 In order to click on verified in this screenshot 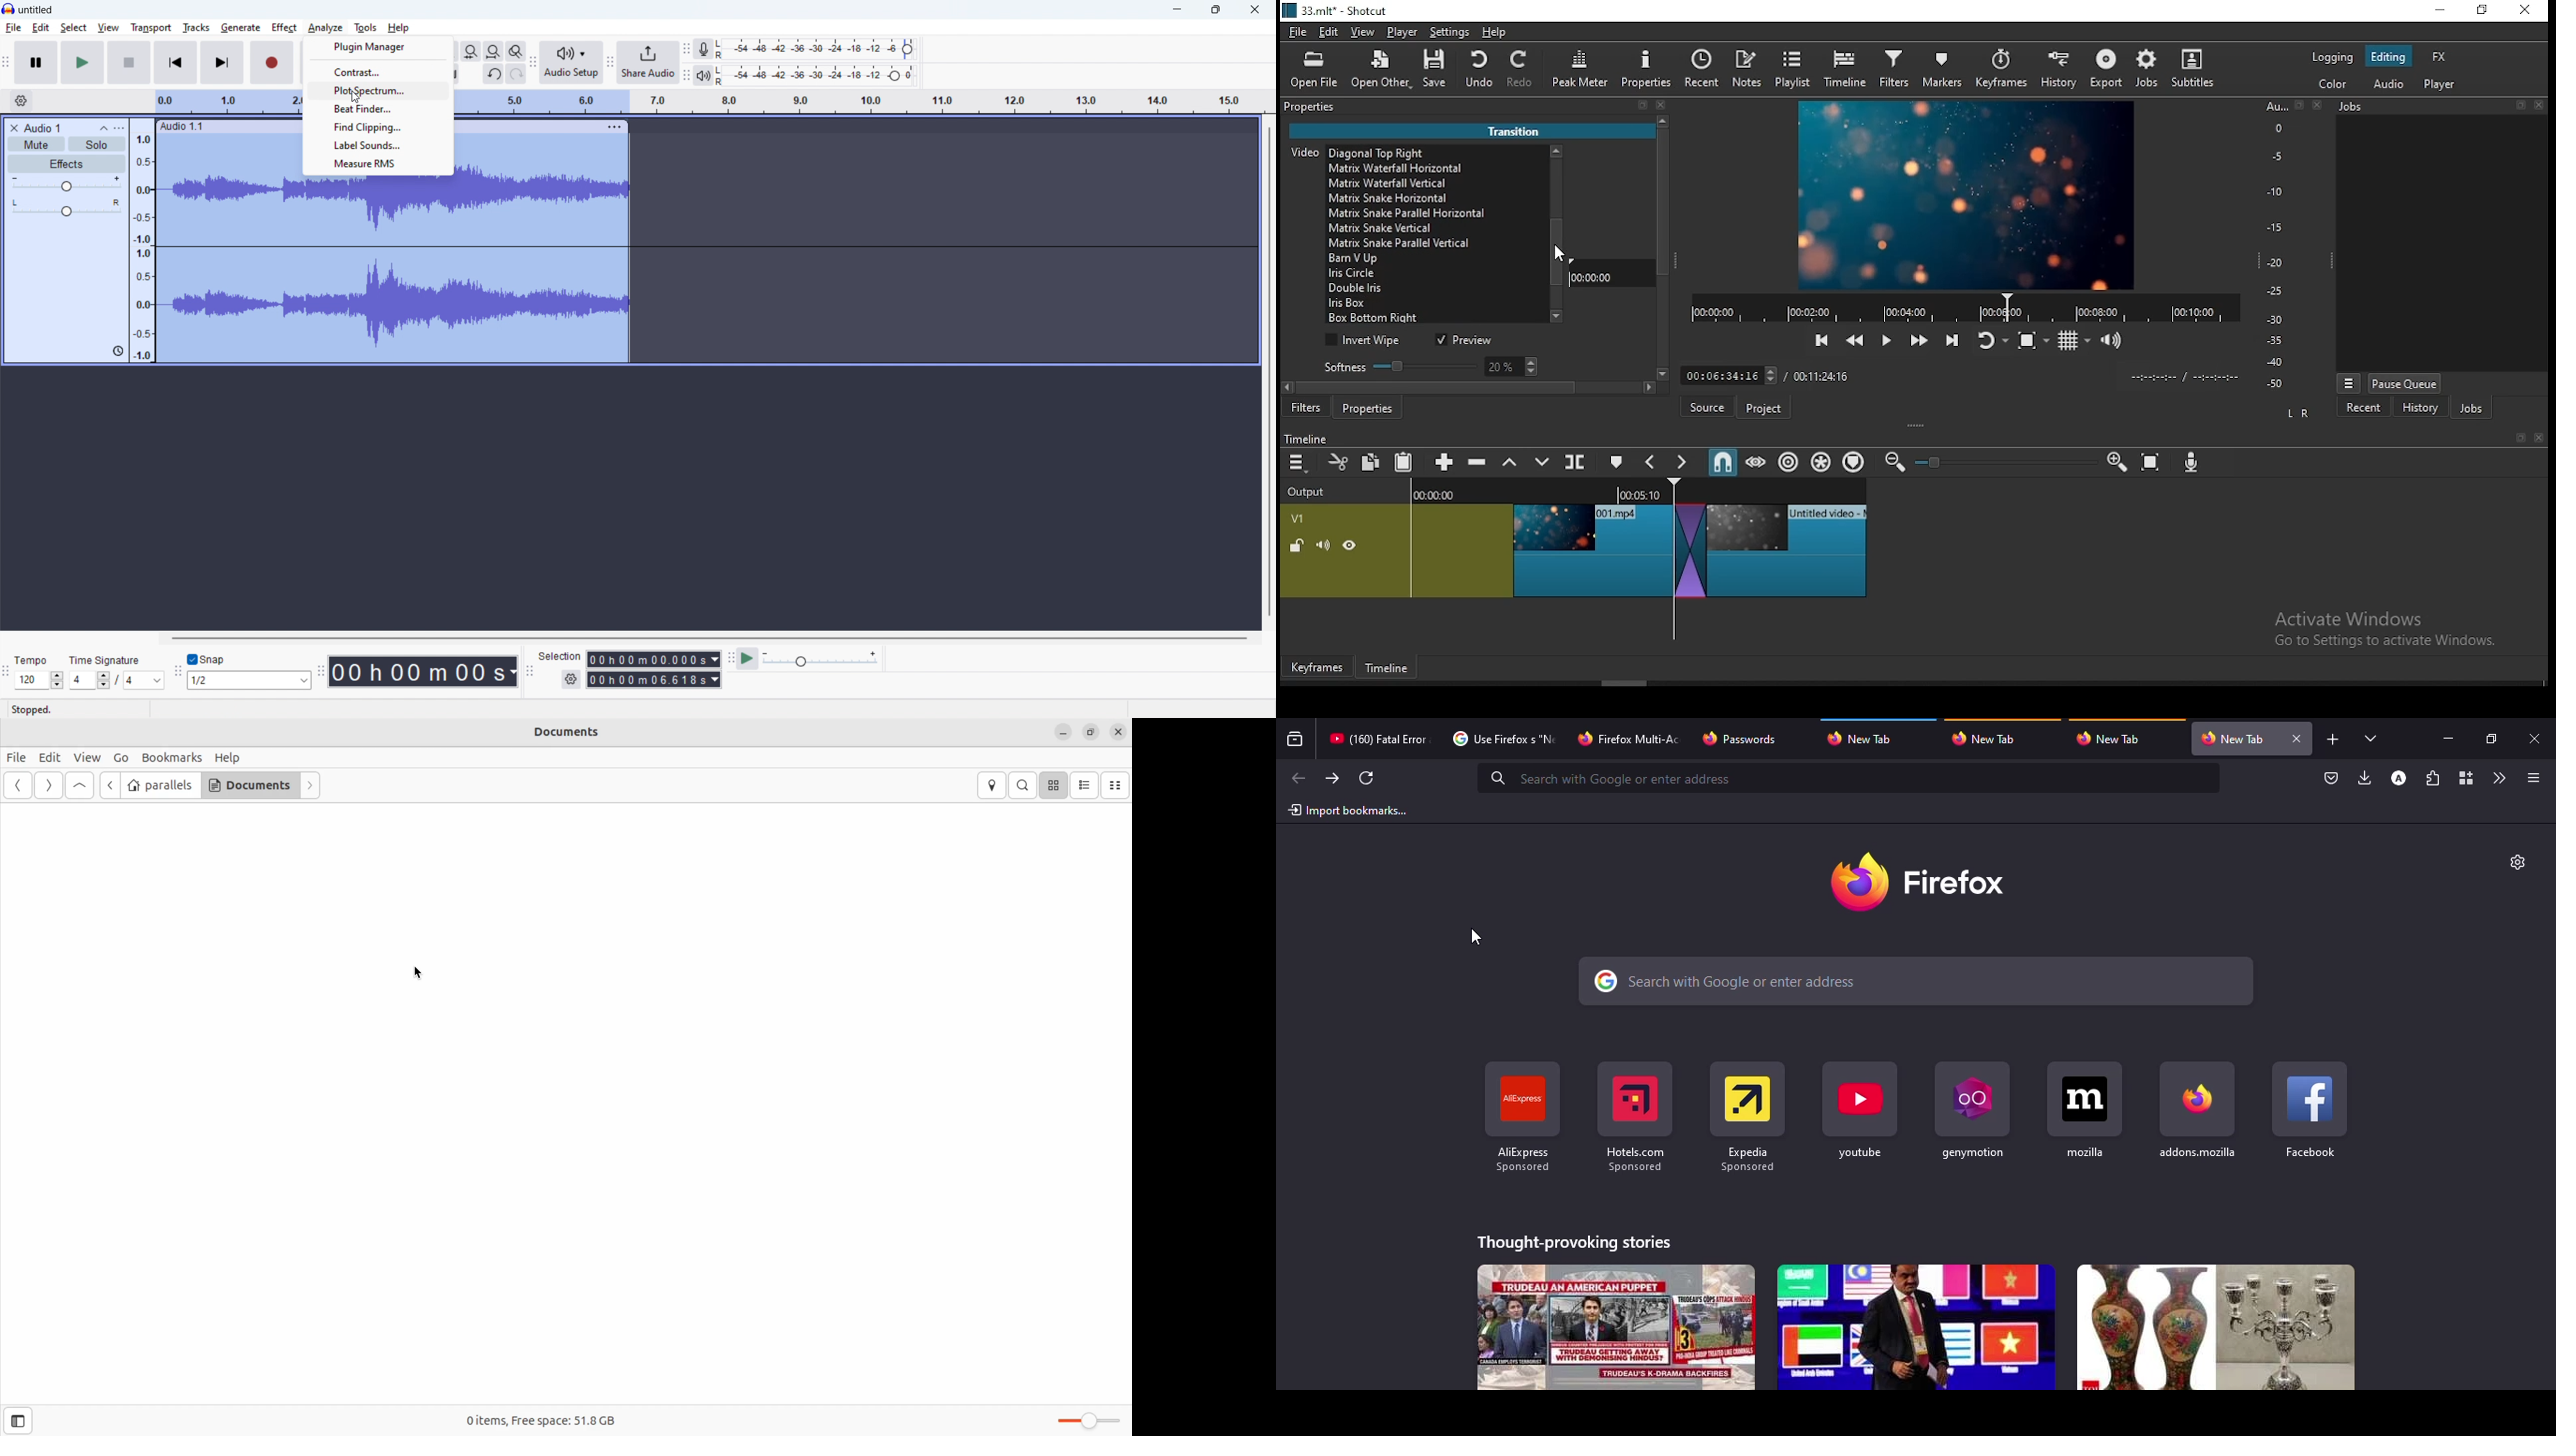, I will do `click(2332, 778)`.